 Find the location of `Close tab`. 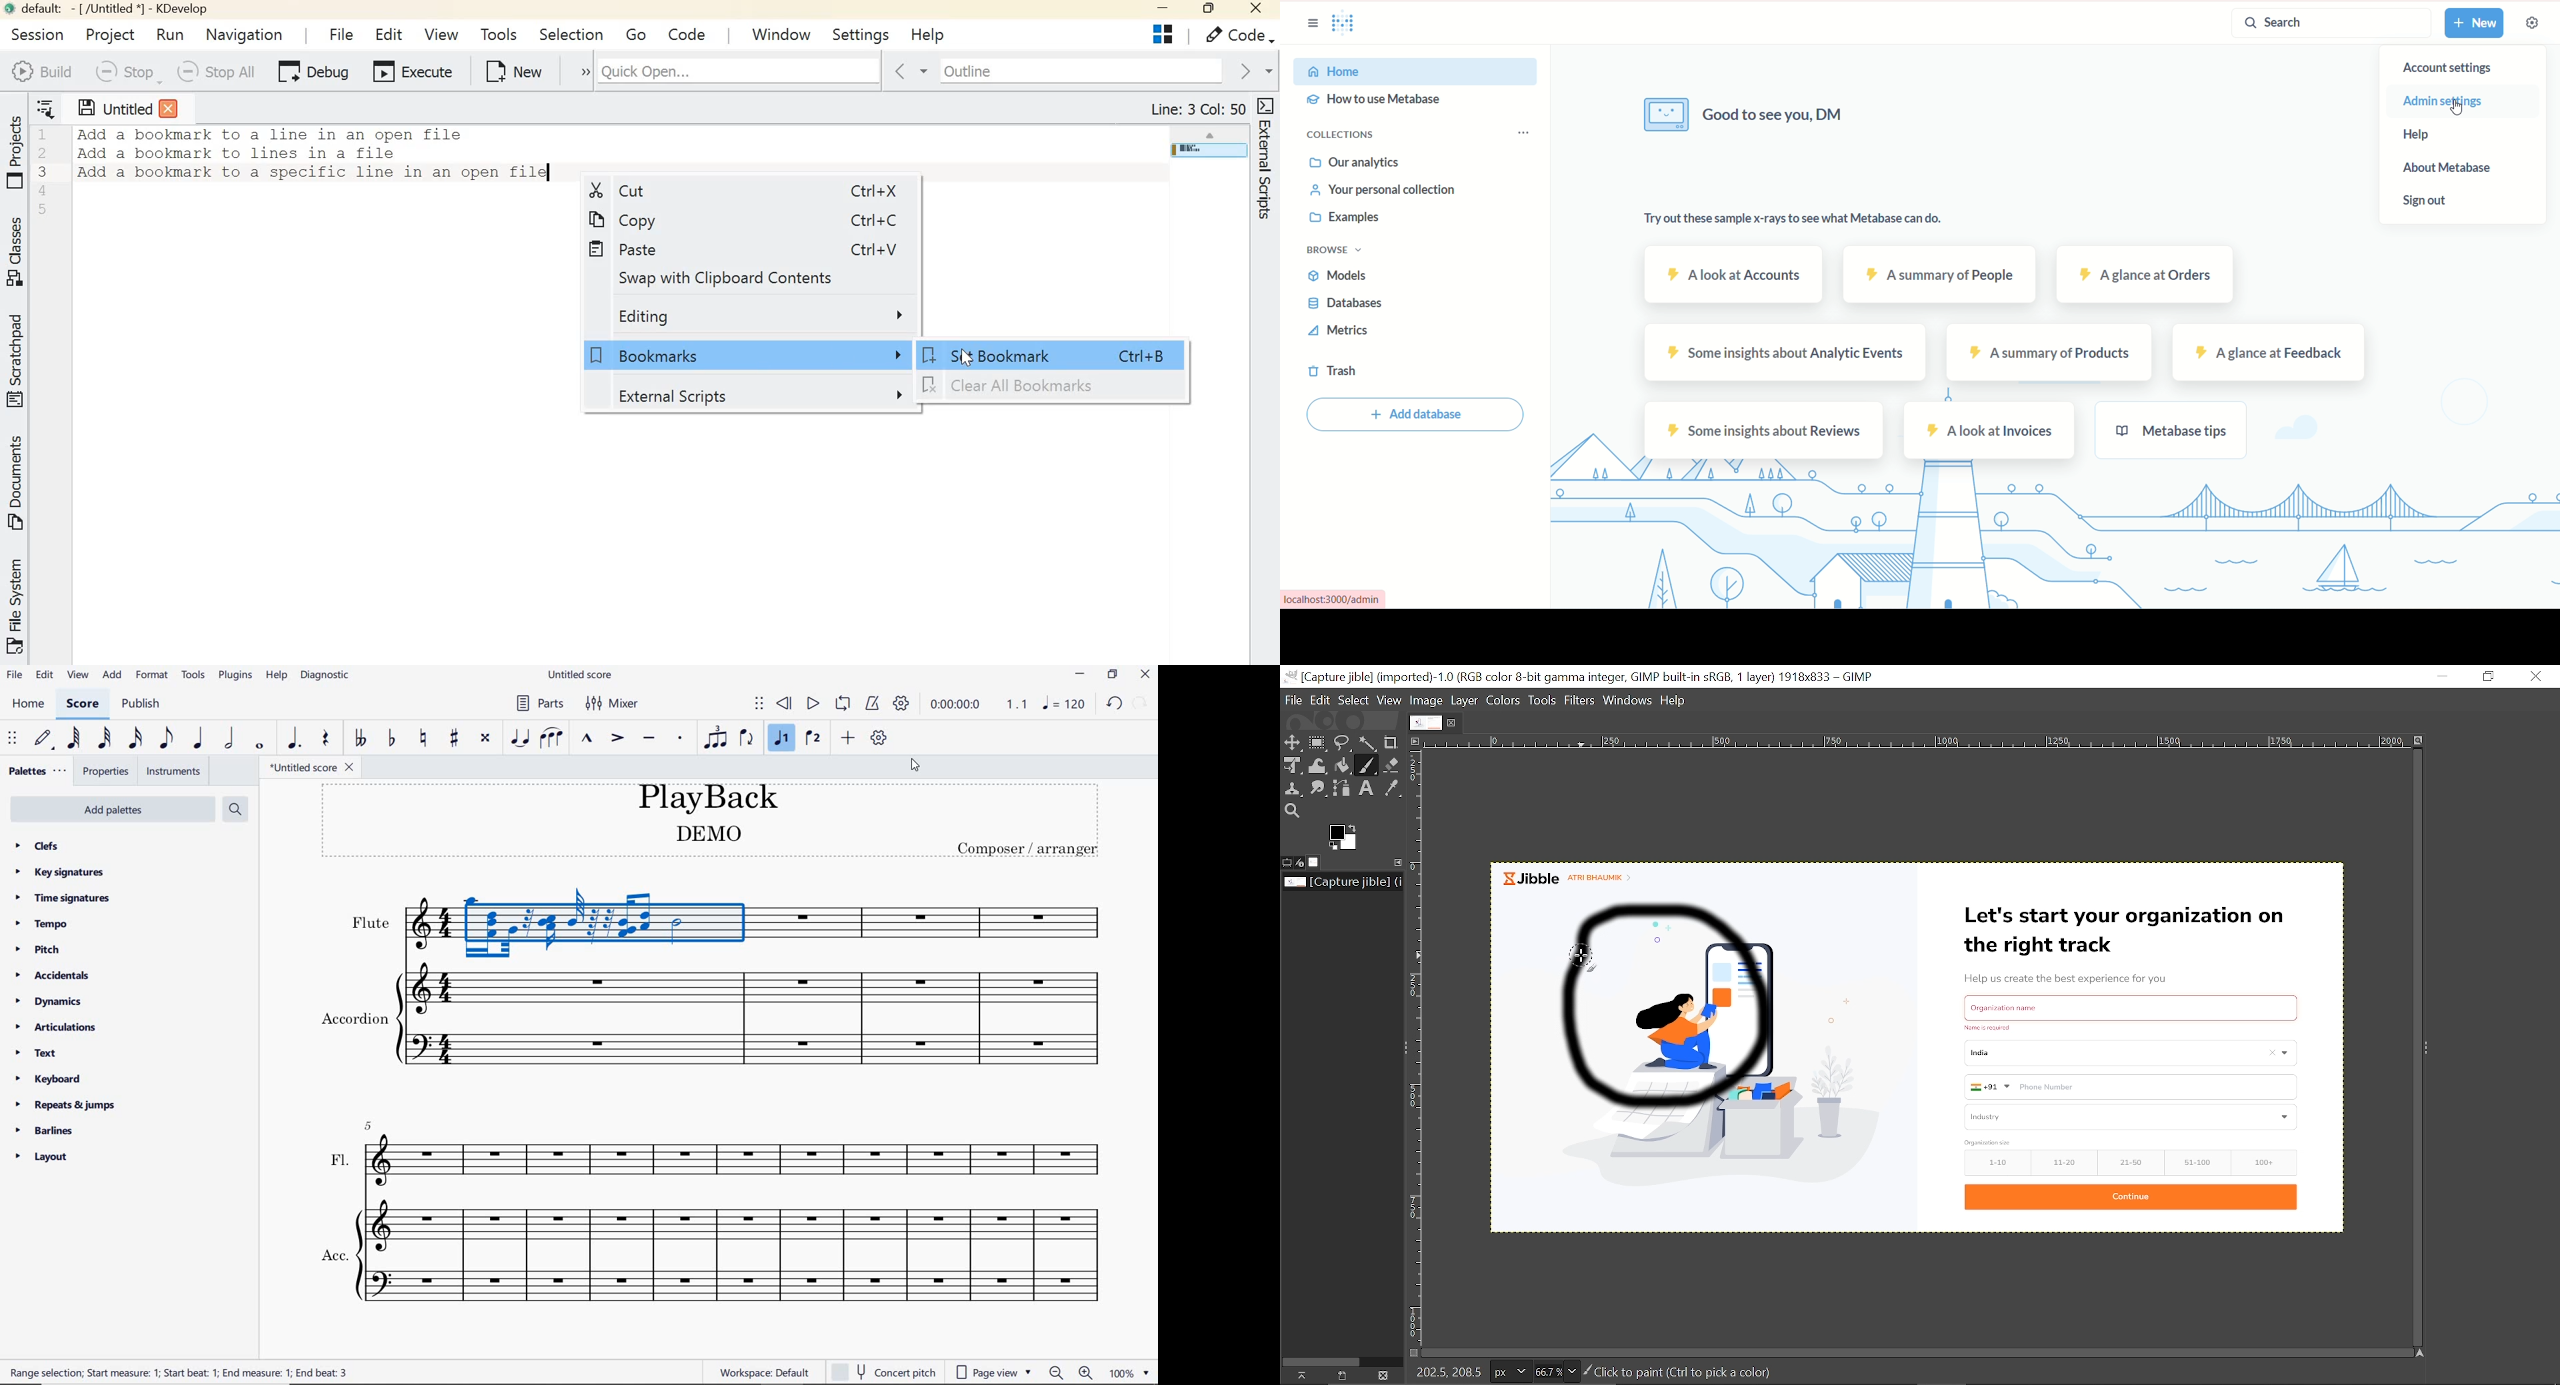

Close tab is located at coordinates (1453, 723).